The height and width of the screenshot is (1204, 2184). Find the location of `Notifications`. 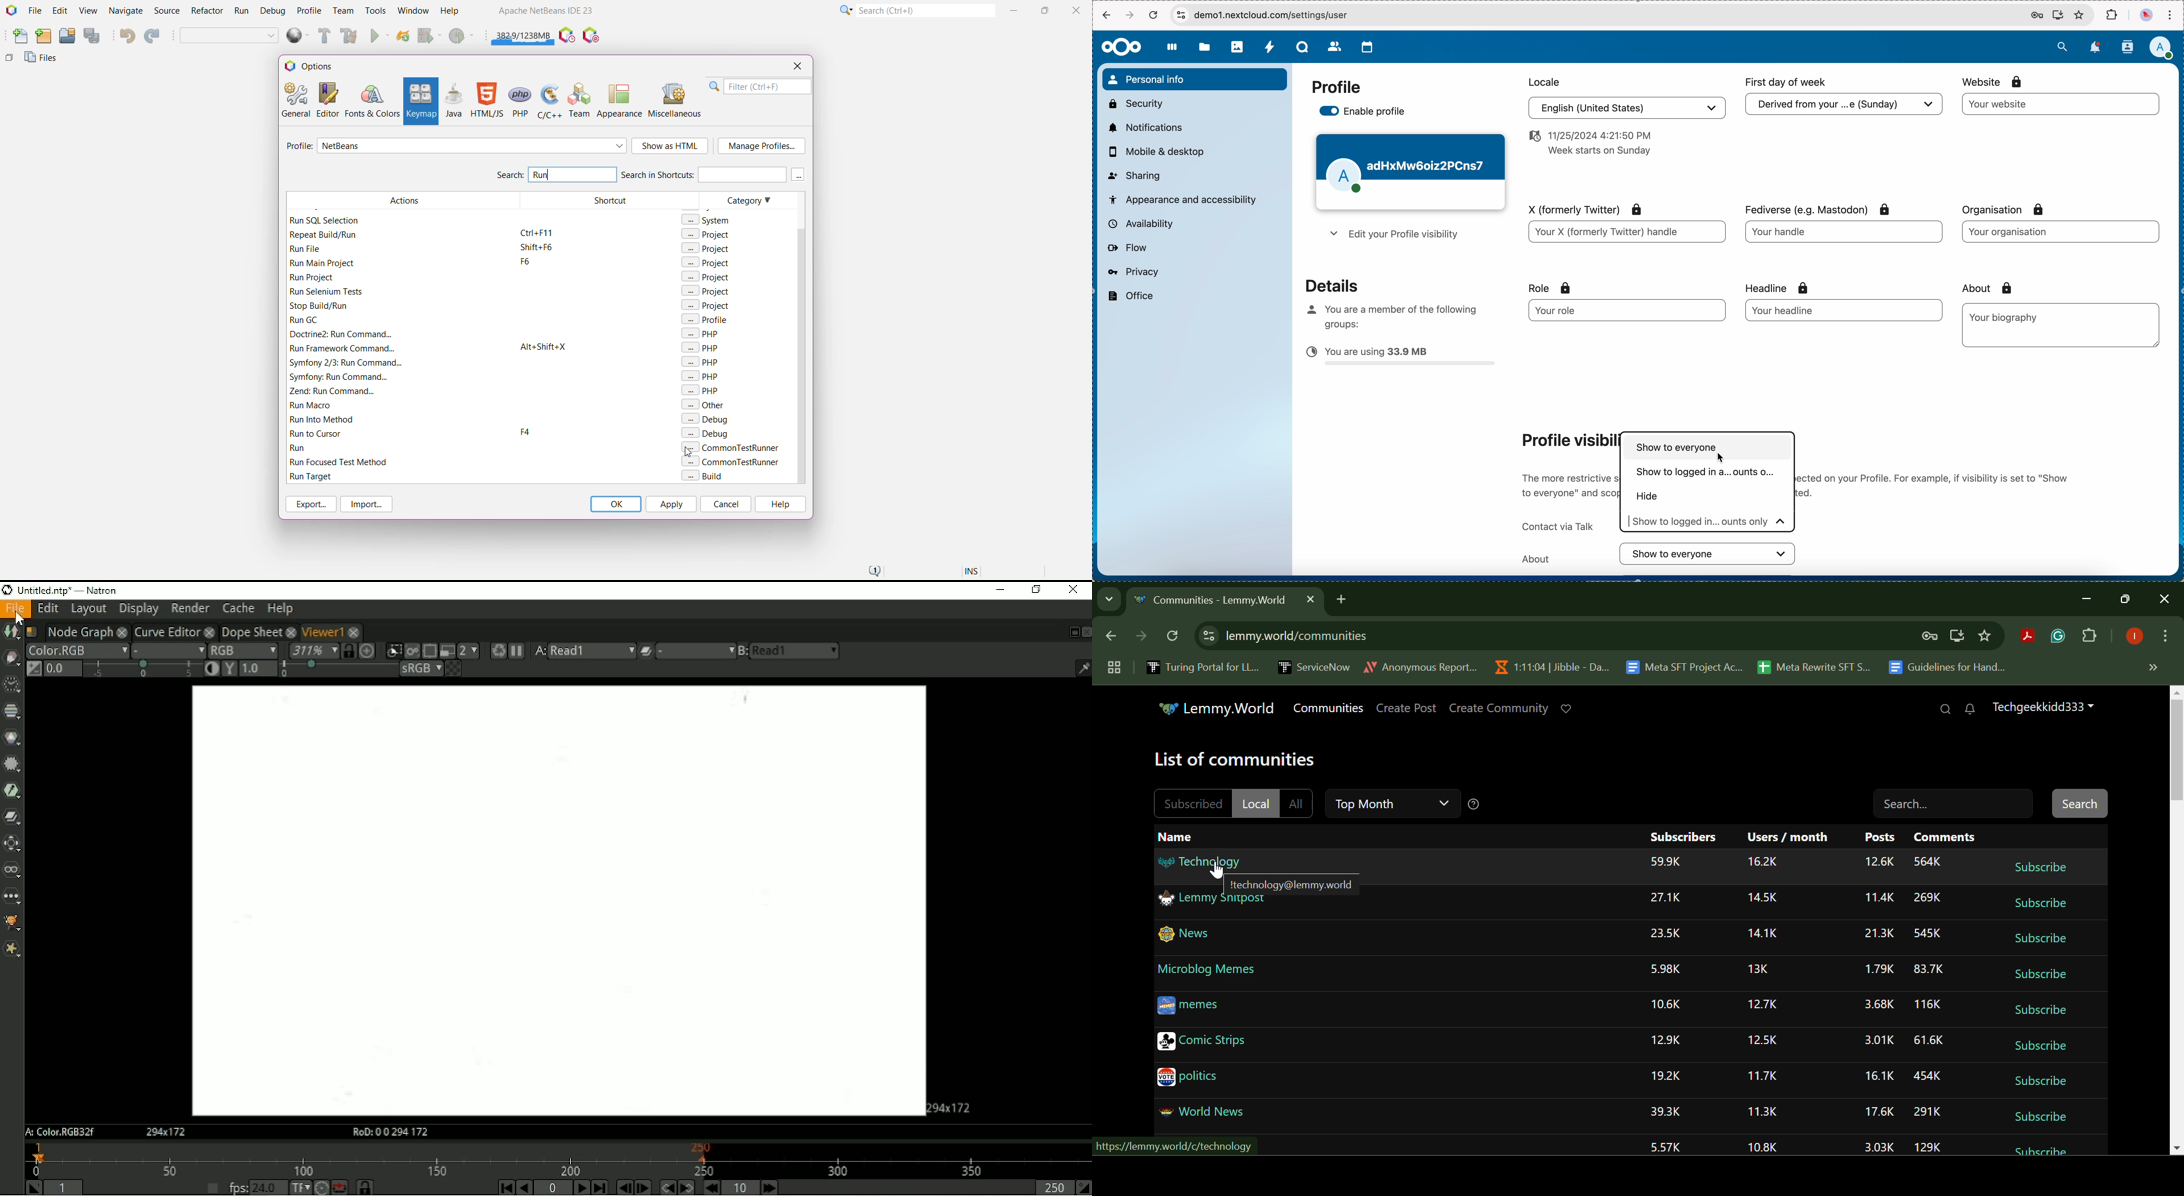

Notifications is located at coordinates (874, 572).